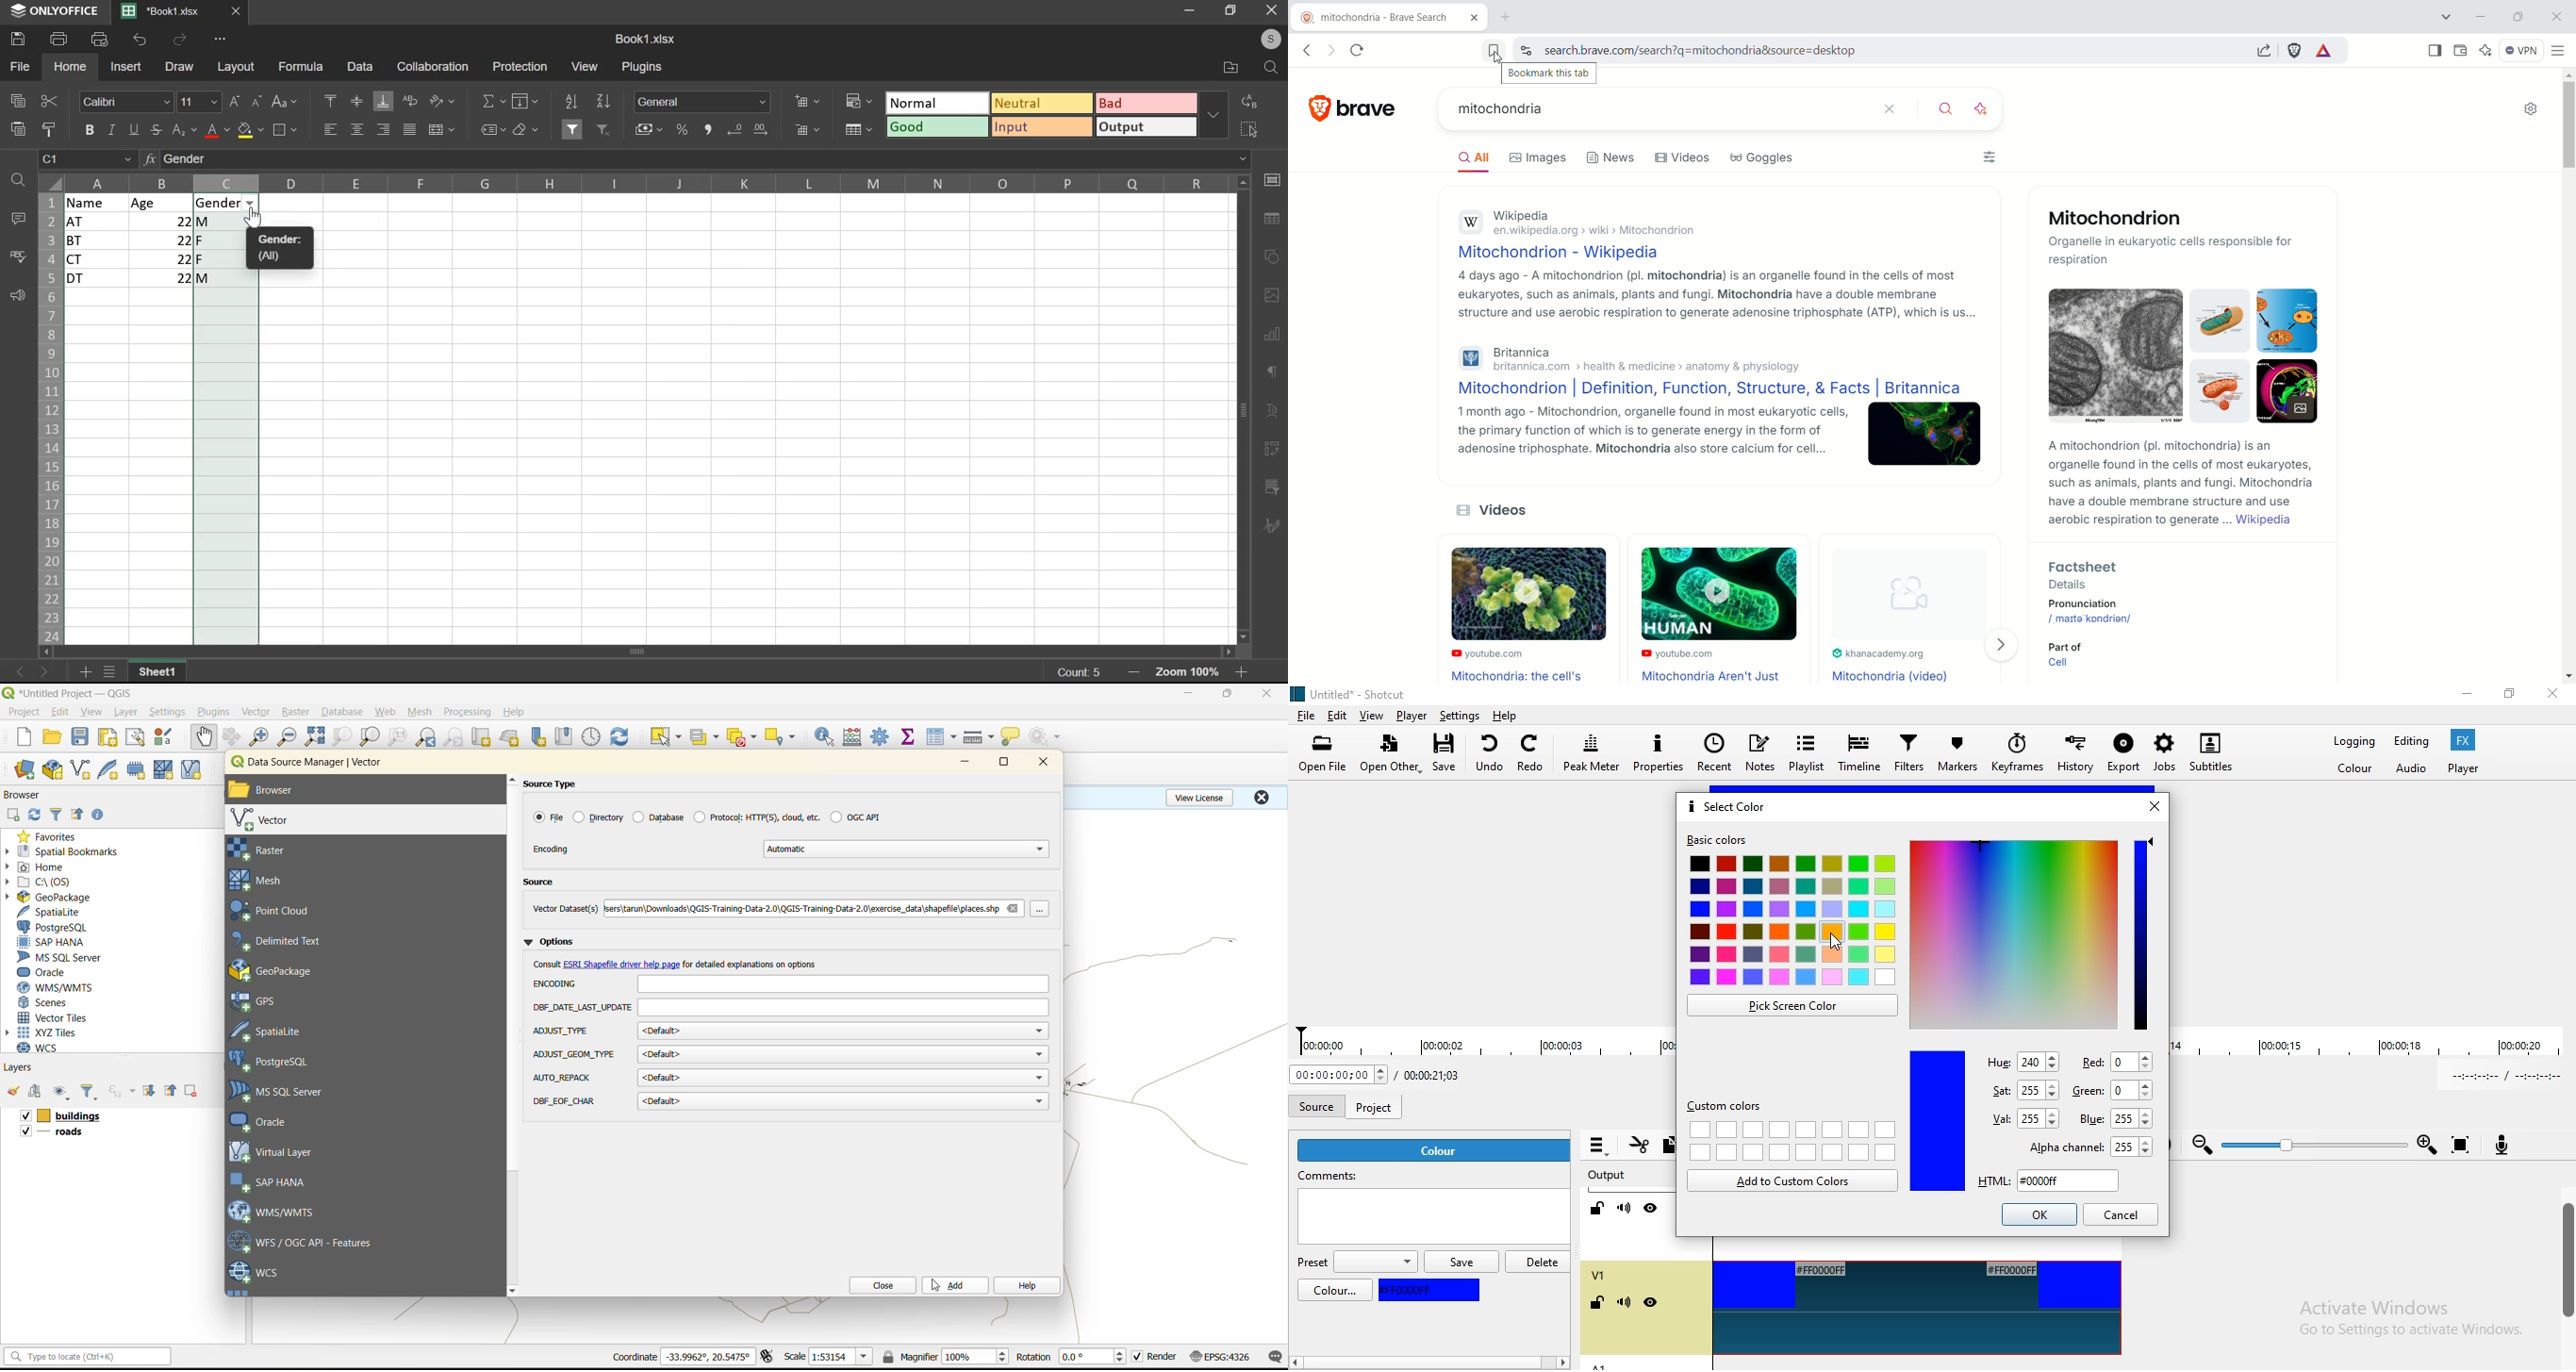 Image resolution: width=2576 pixels, height=1372 pixels. Describe the element at coordinates (568, 735) in the screenshot. I see `show spatial bookmark` at that location.